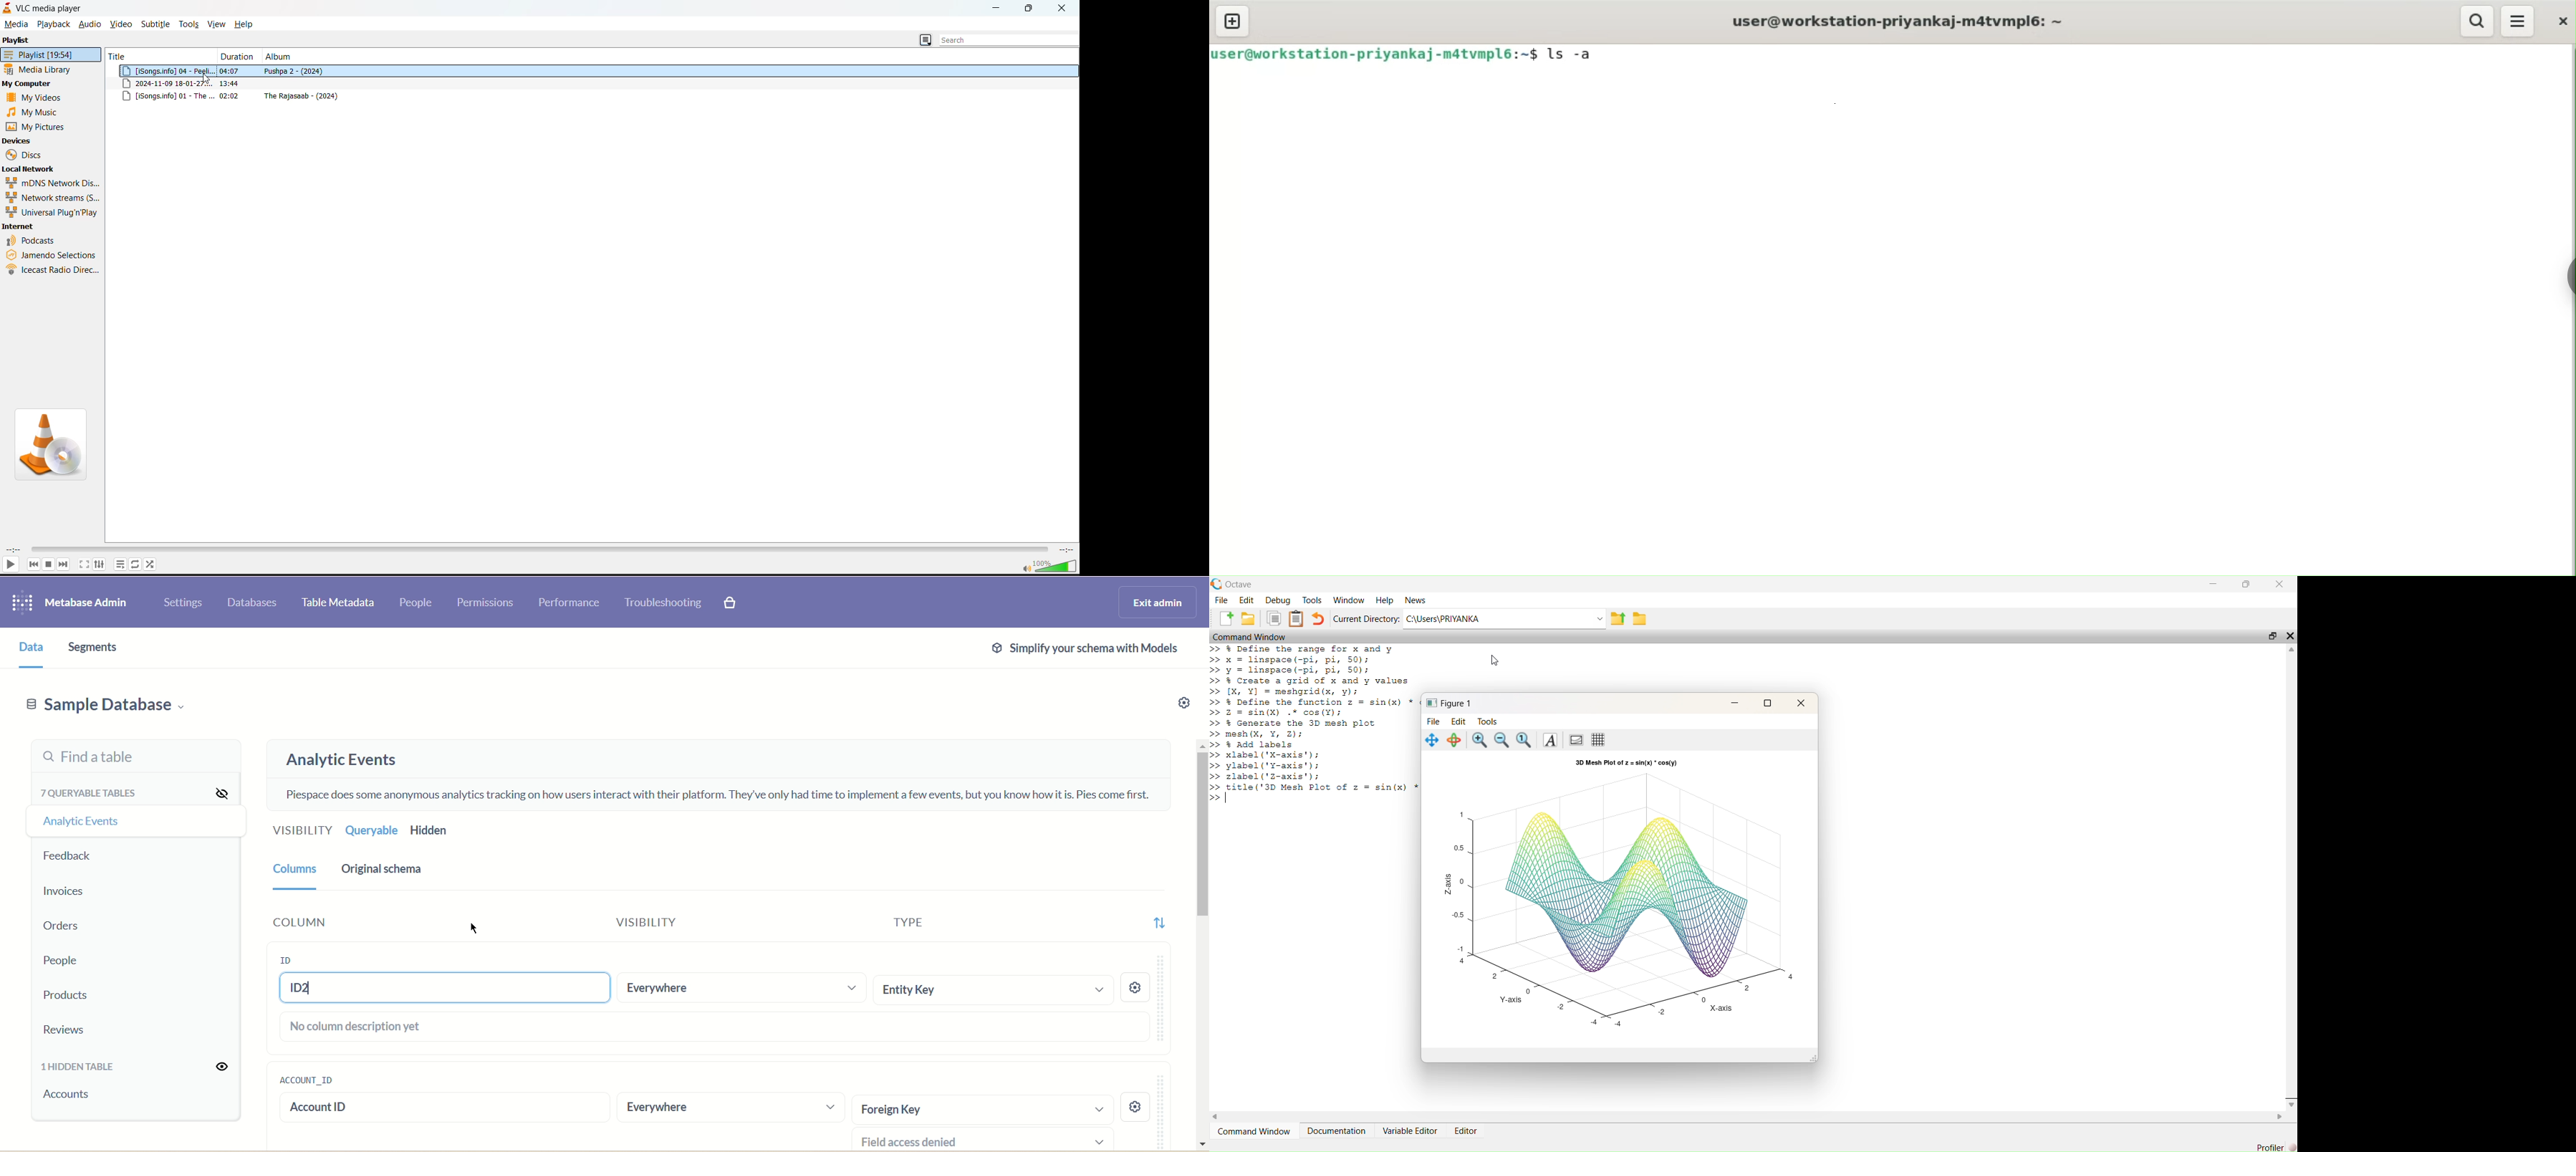  Describe the element at coordinates (539, 551) in the screenshot. I see `track slider` at that location.